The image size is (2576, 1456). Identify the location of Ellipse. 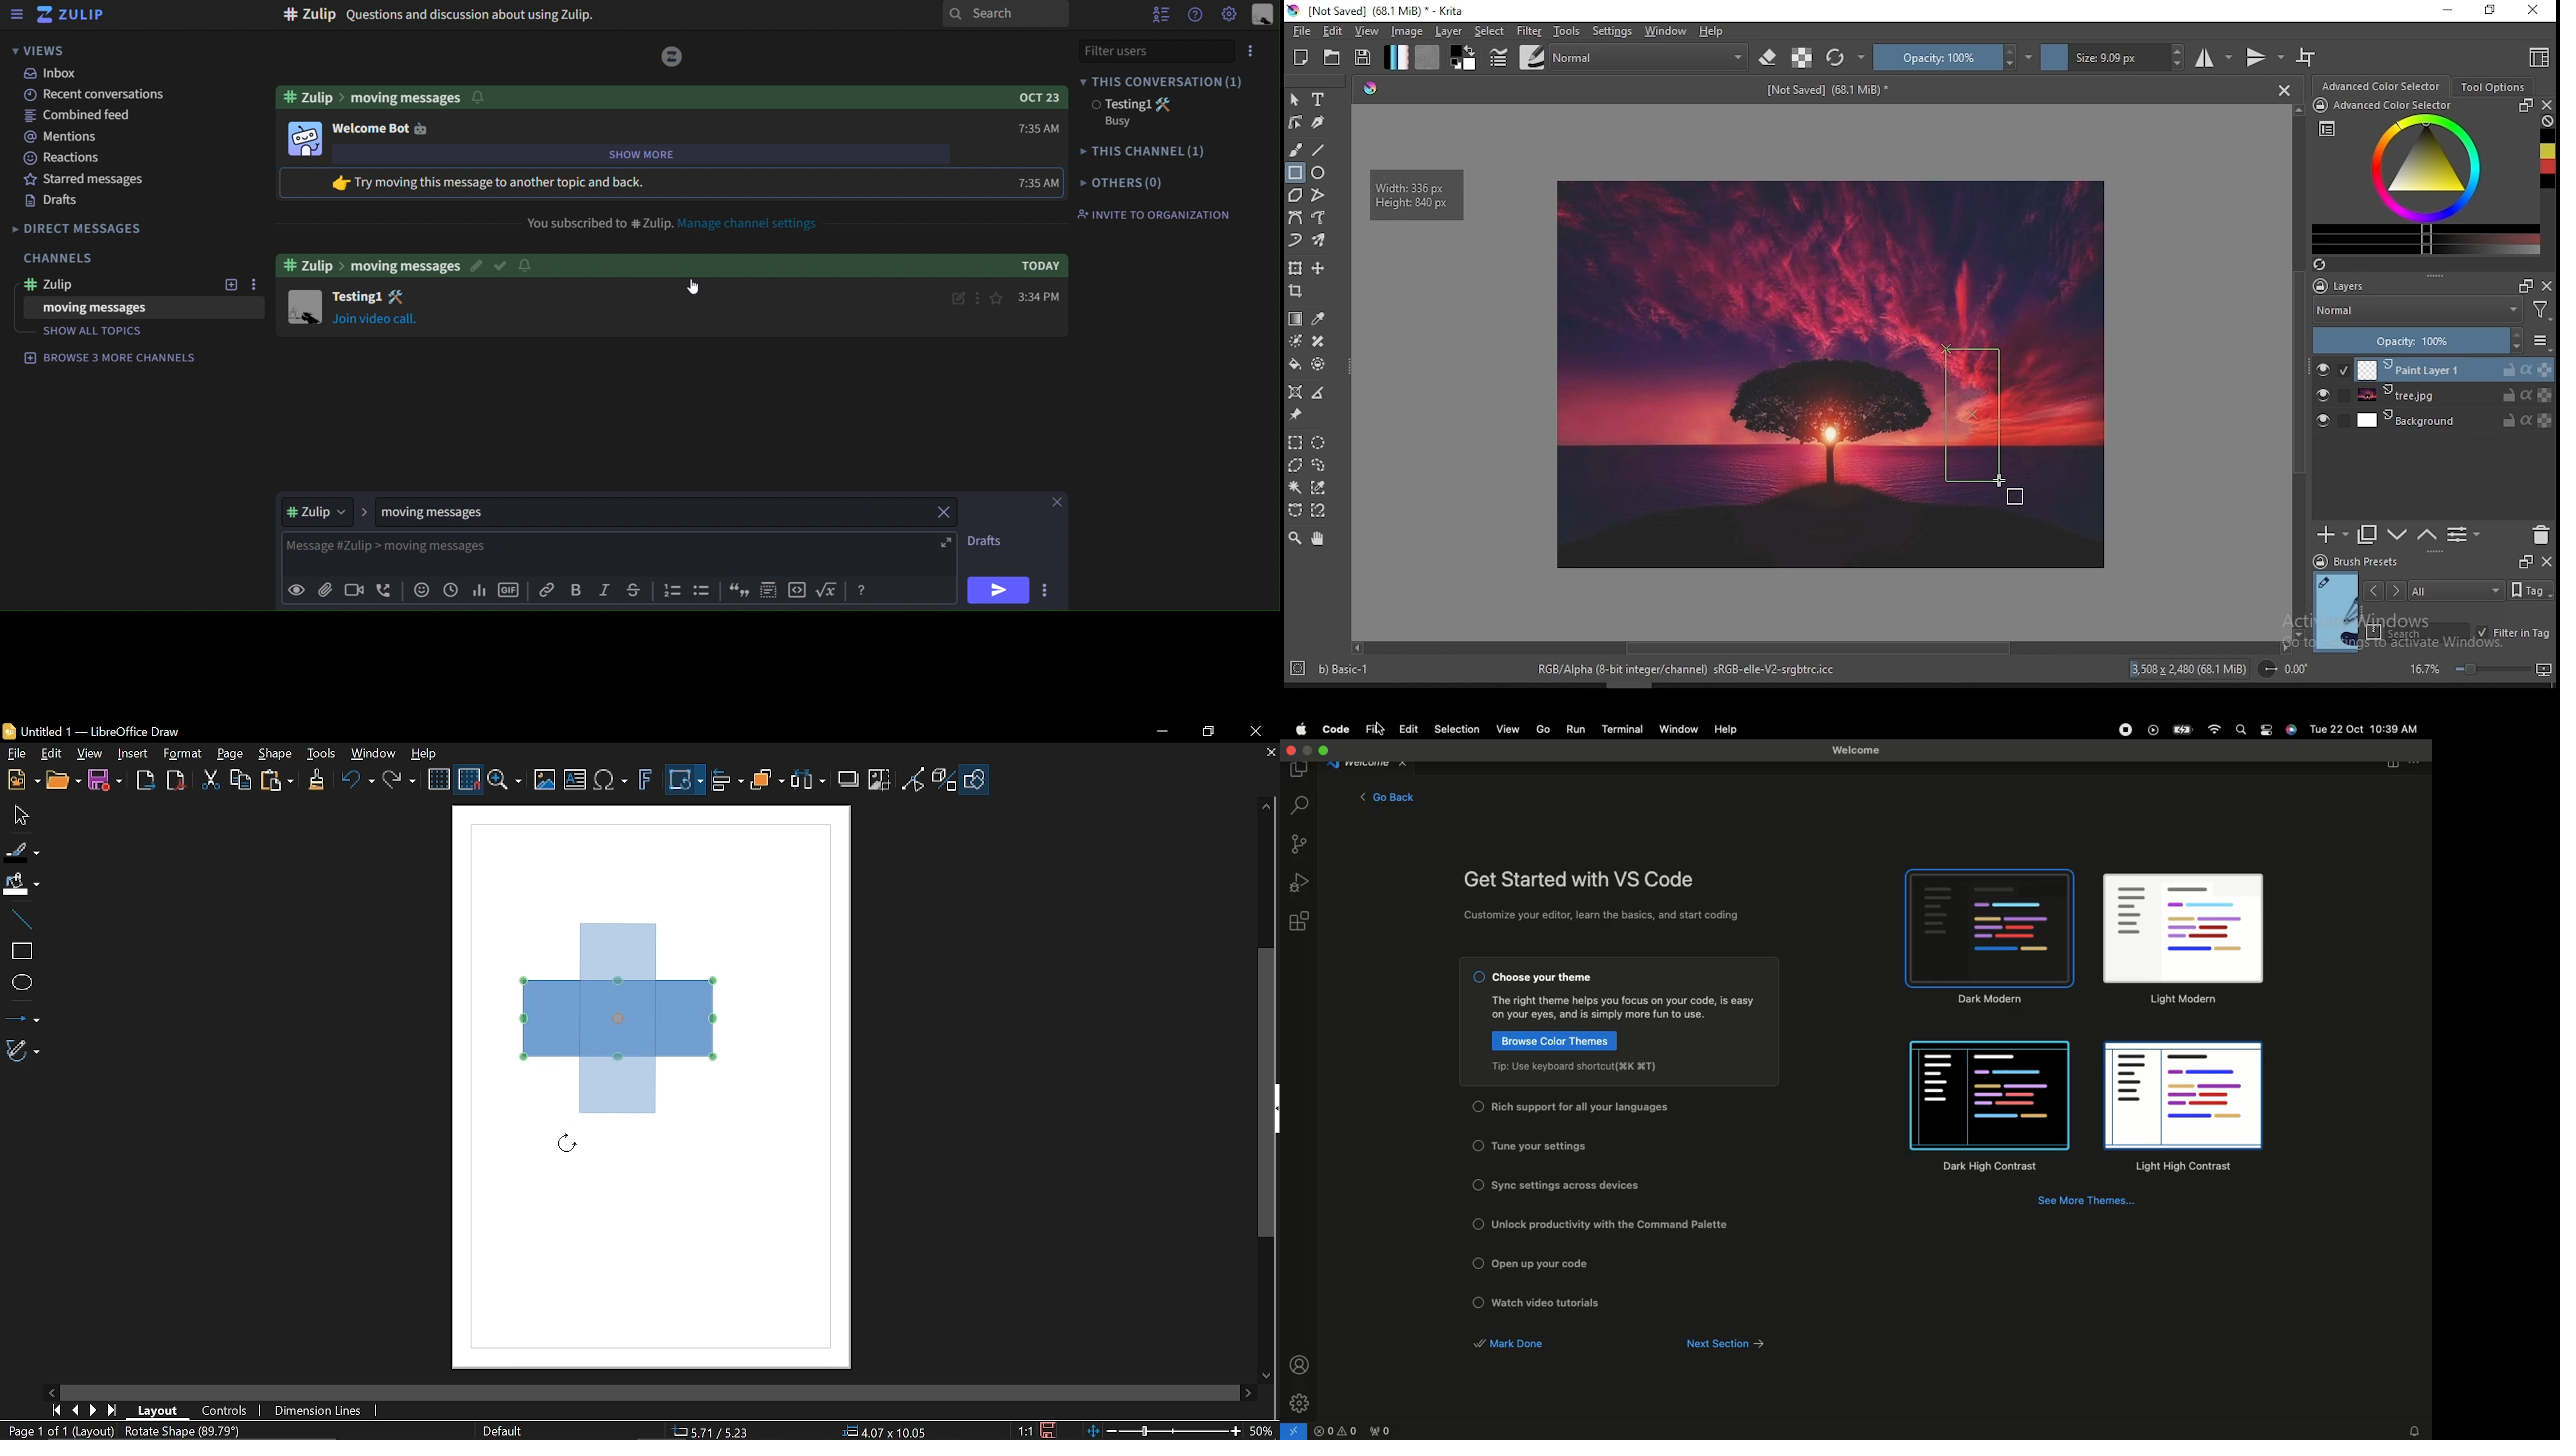
(21, 984).